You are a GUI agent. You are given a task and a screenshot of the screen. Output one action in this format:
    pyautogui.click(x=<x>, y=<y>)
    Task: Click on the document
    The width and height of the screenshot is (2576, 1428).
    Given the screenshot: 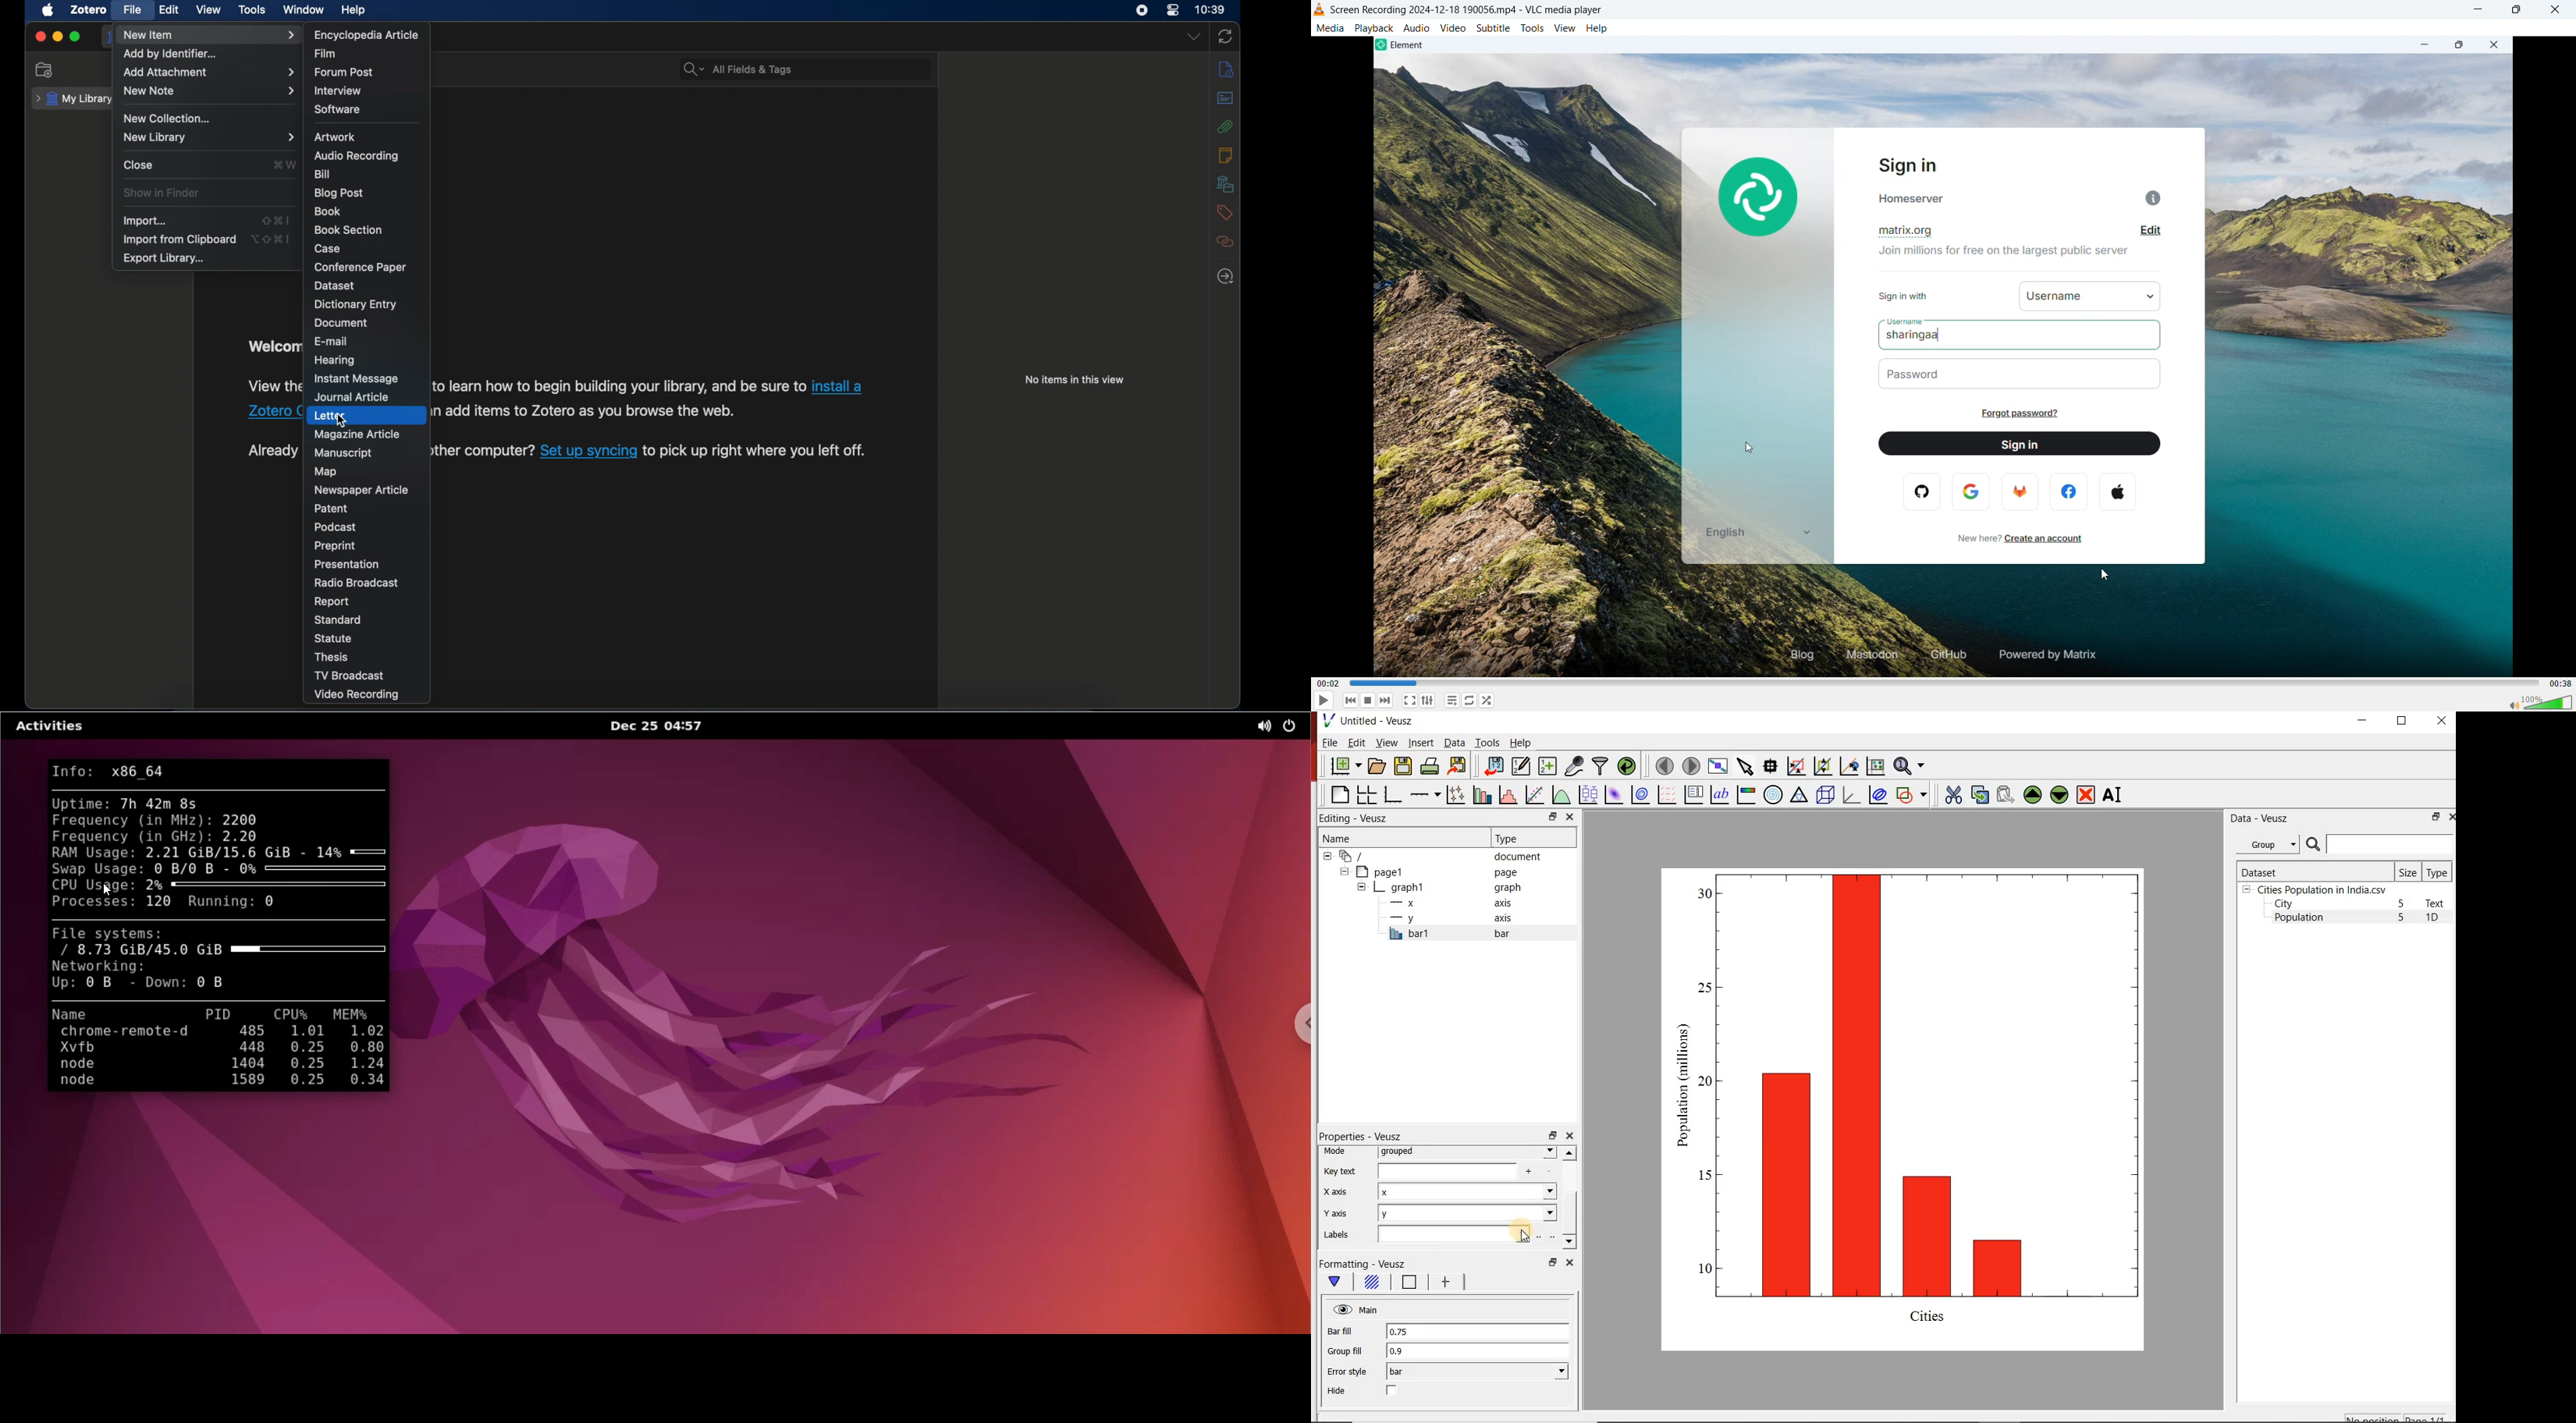 What is the action you would take?
    pyautogui.click(x=340, y=323)
    